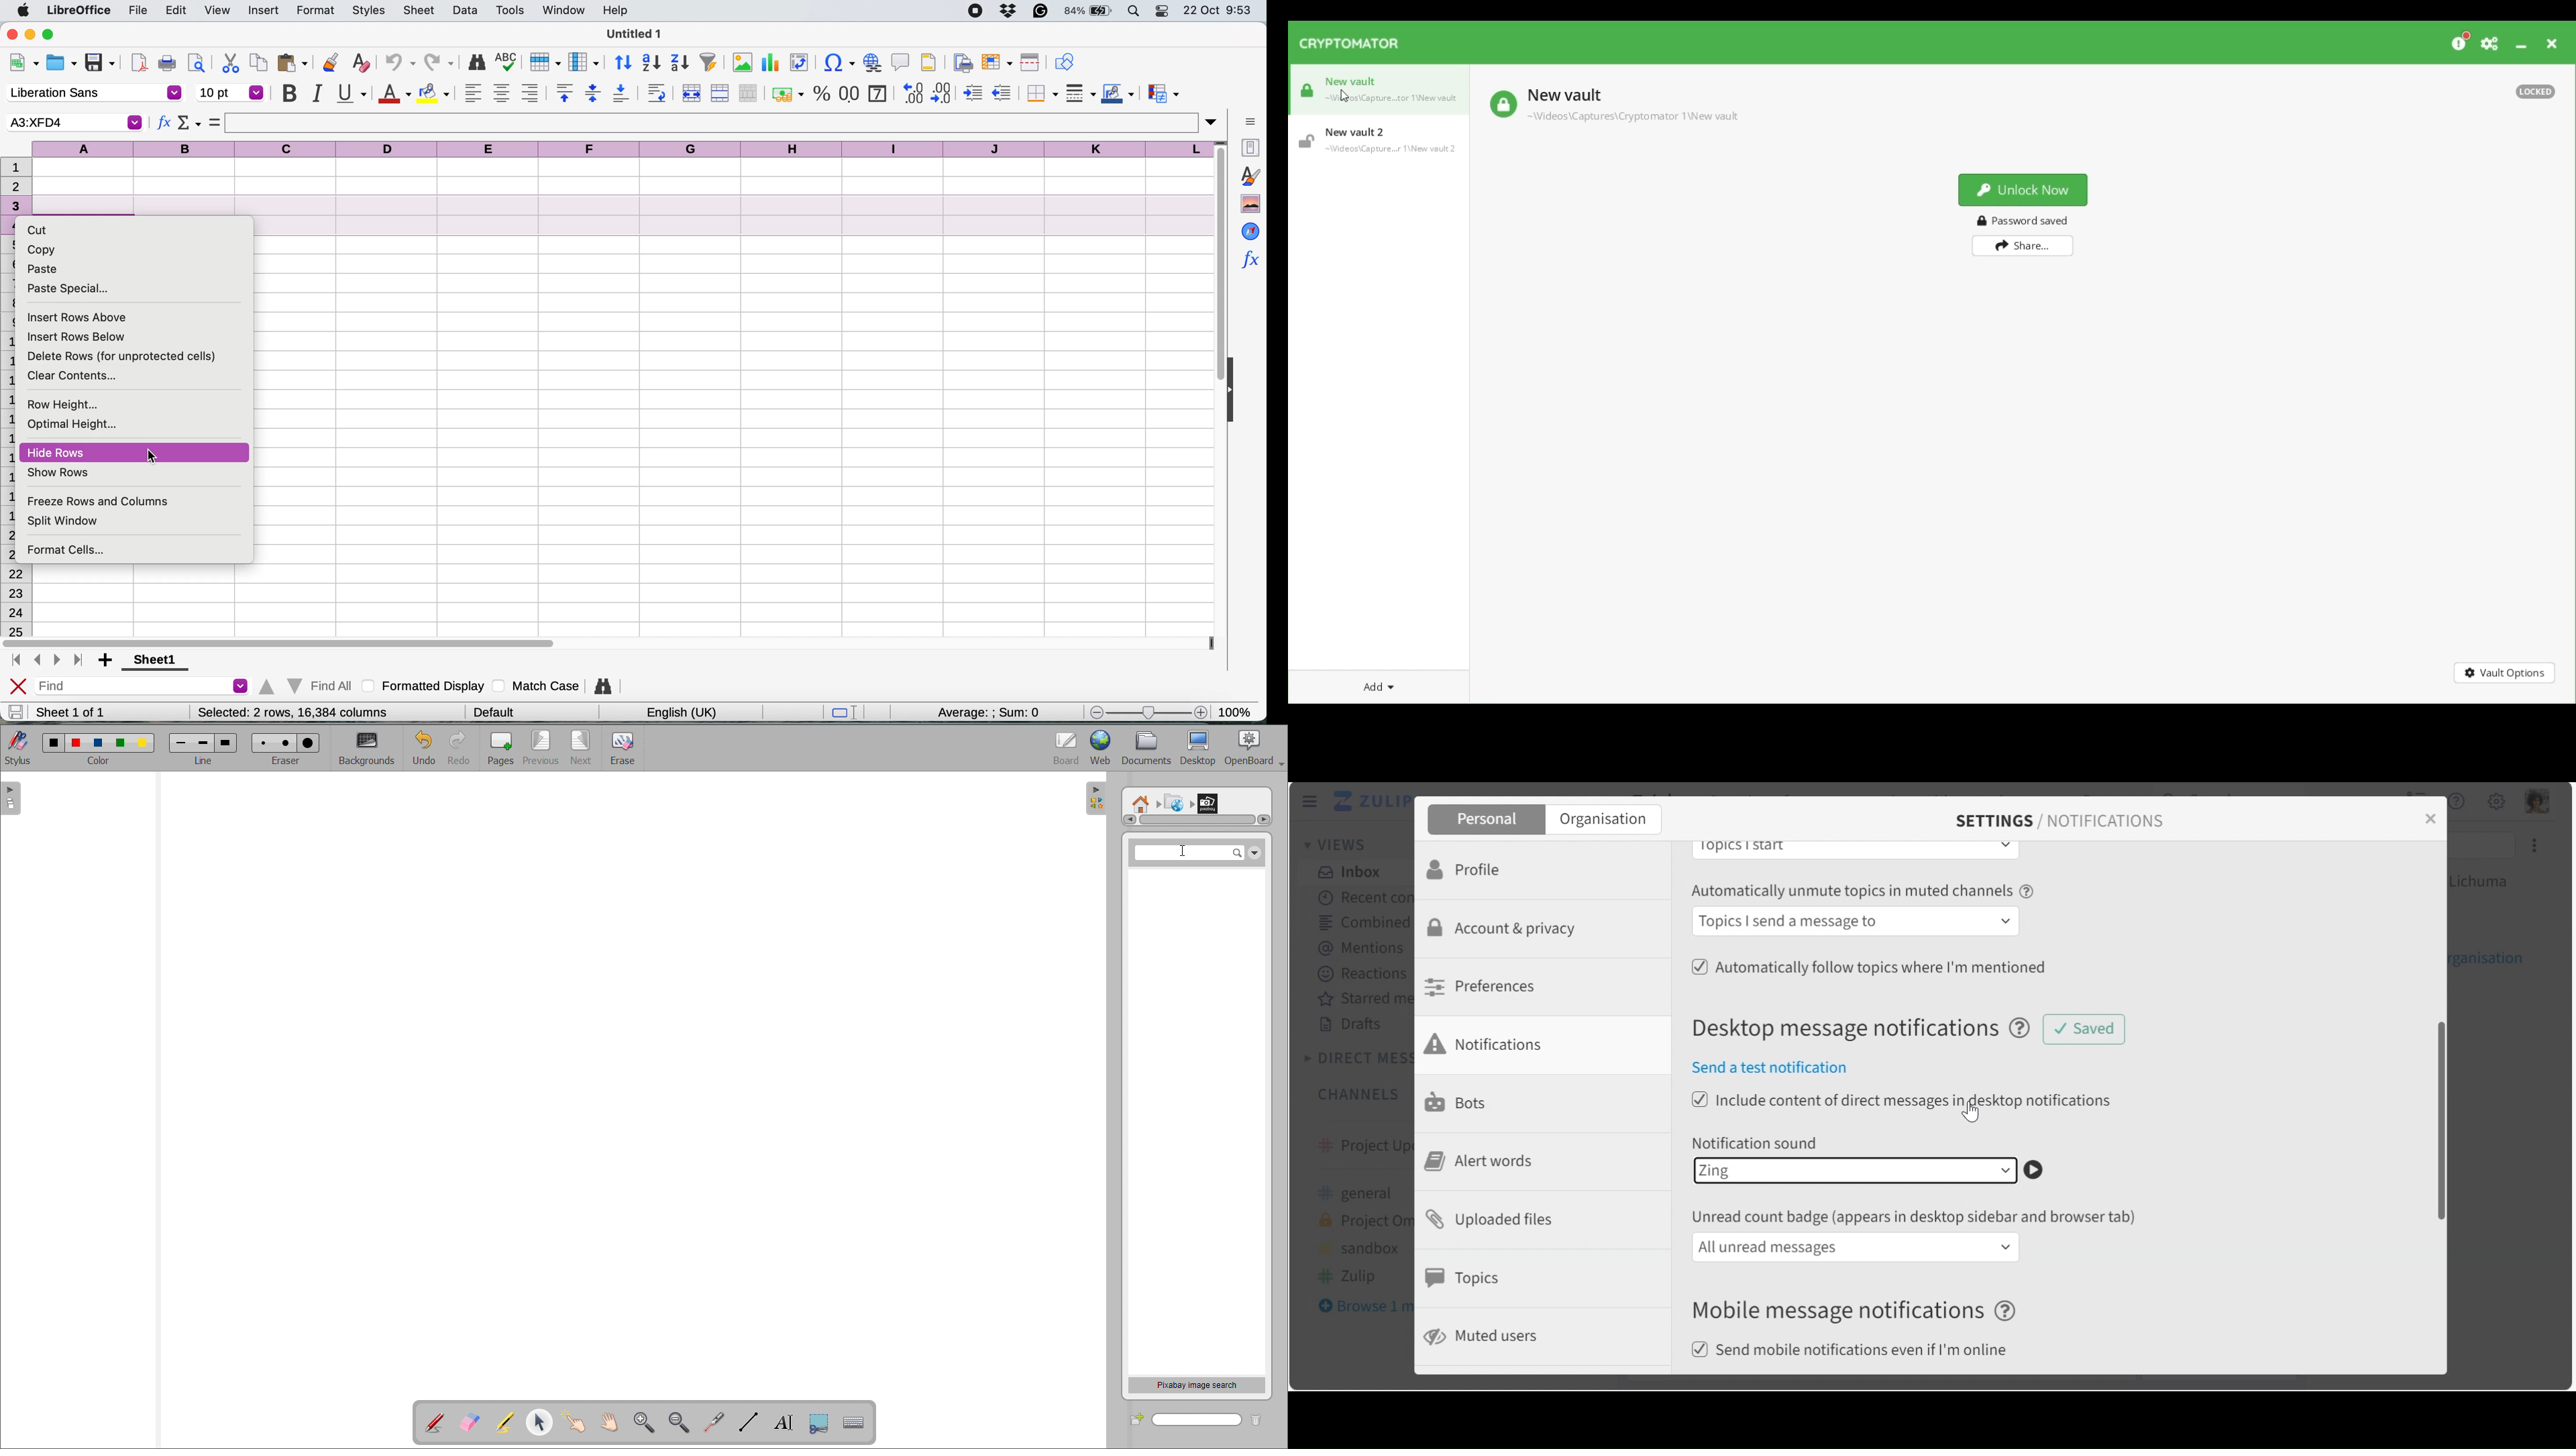 This screenshot has height=1456, width=2576. Describe the element at coordinates (1004, 92) in the screenshot. I see `decrease indent` at that location.